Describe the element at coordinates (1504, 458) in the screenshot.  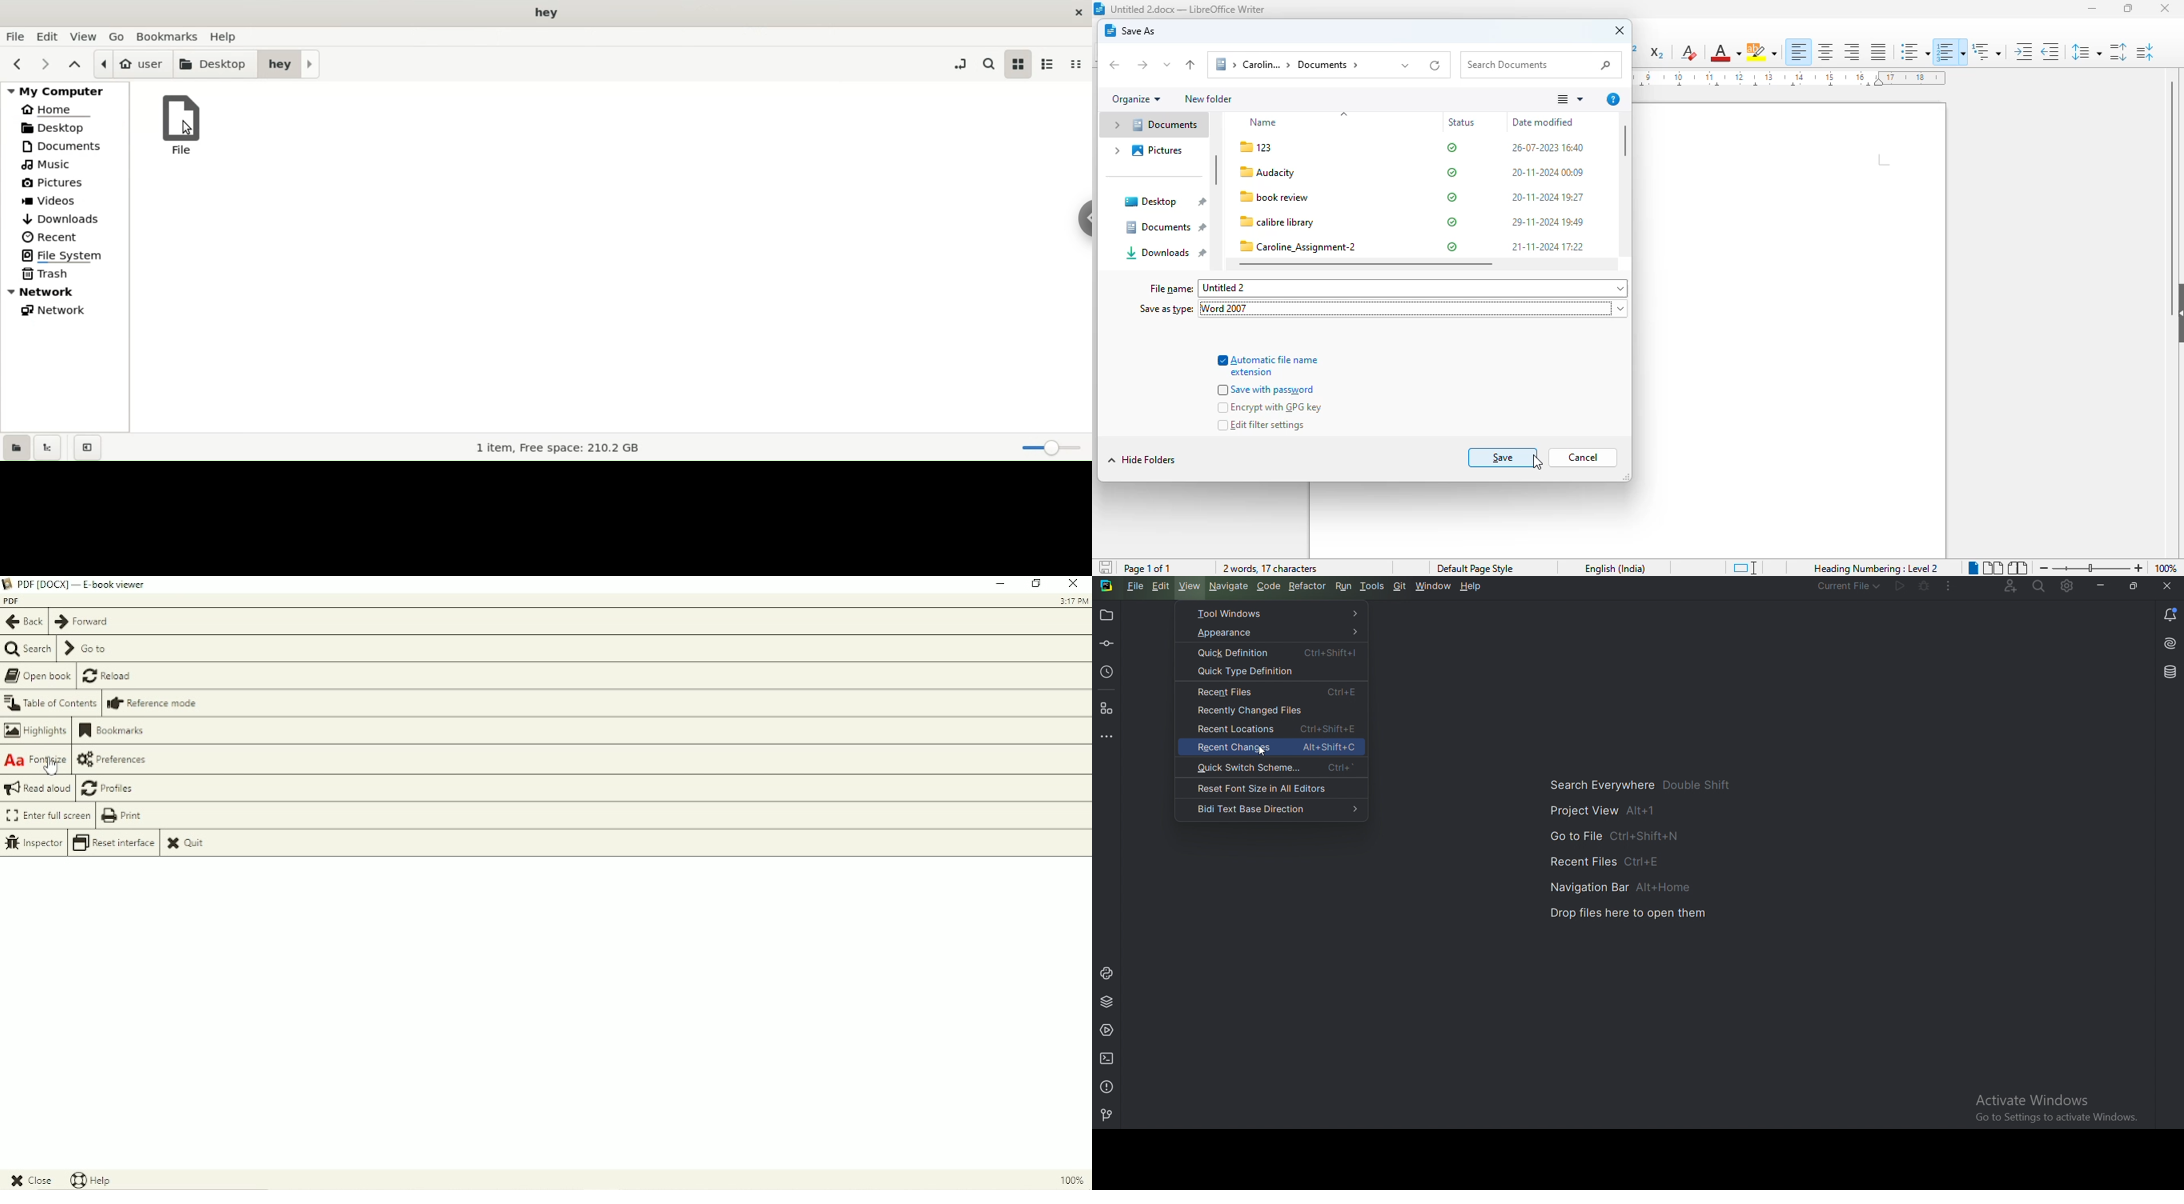
I see `save` at that location.